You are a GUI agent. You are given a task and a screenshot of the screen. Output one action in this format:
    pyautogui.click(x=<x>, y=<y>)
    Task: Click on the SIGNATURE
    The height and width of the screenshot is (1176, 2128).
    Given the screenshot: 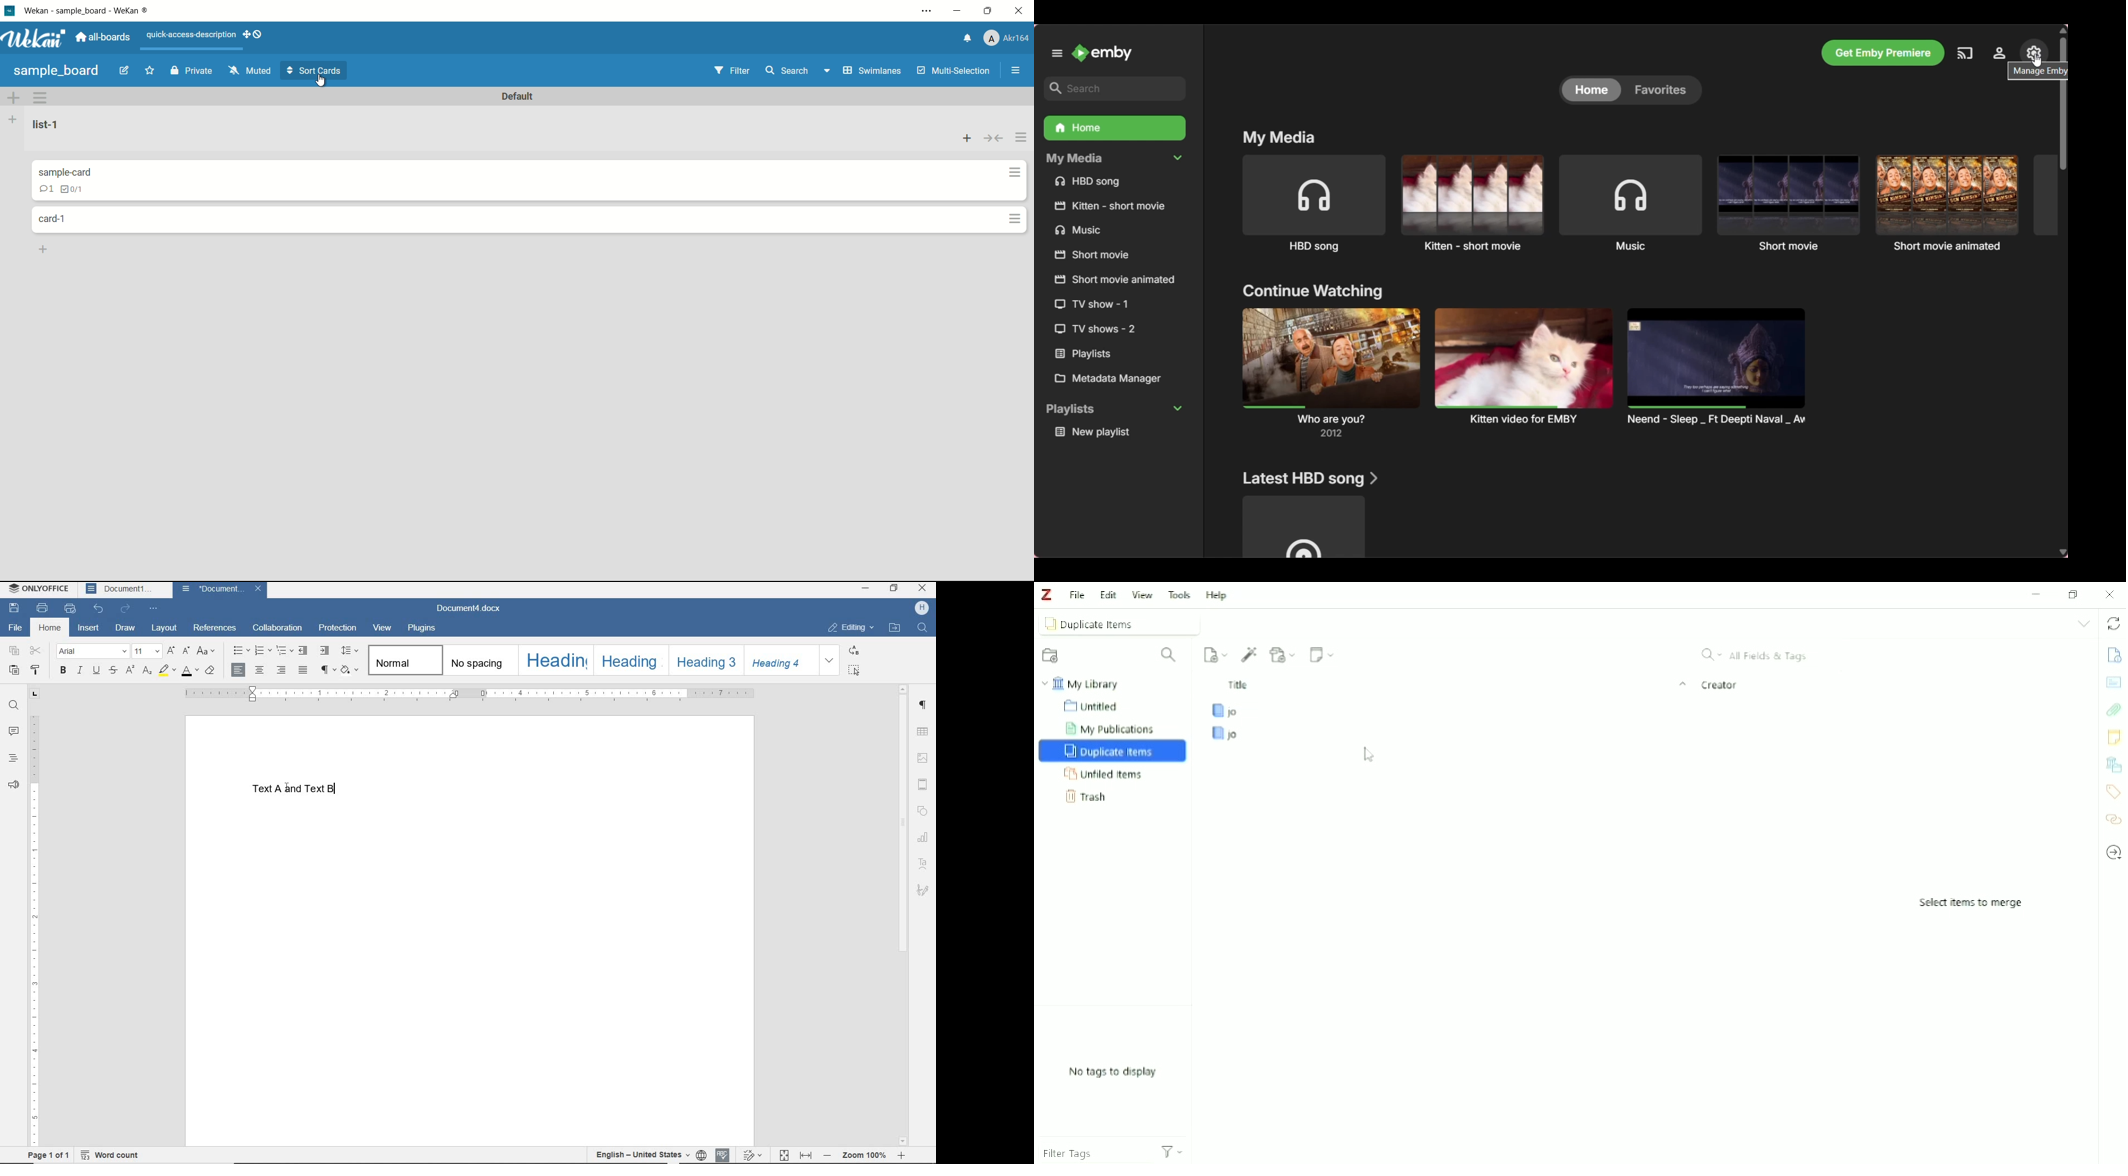 What is the action you would take?
    pyautogui.click(x=924, y=890)
    